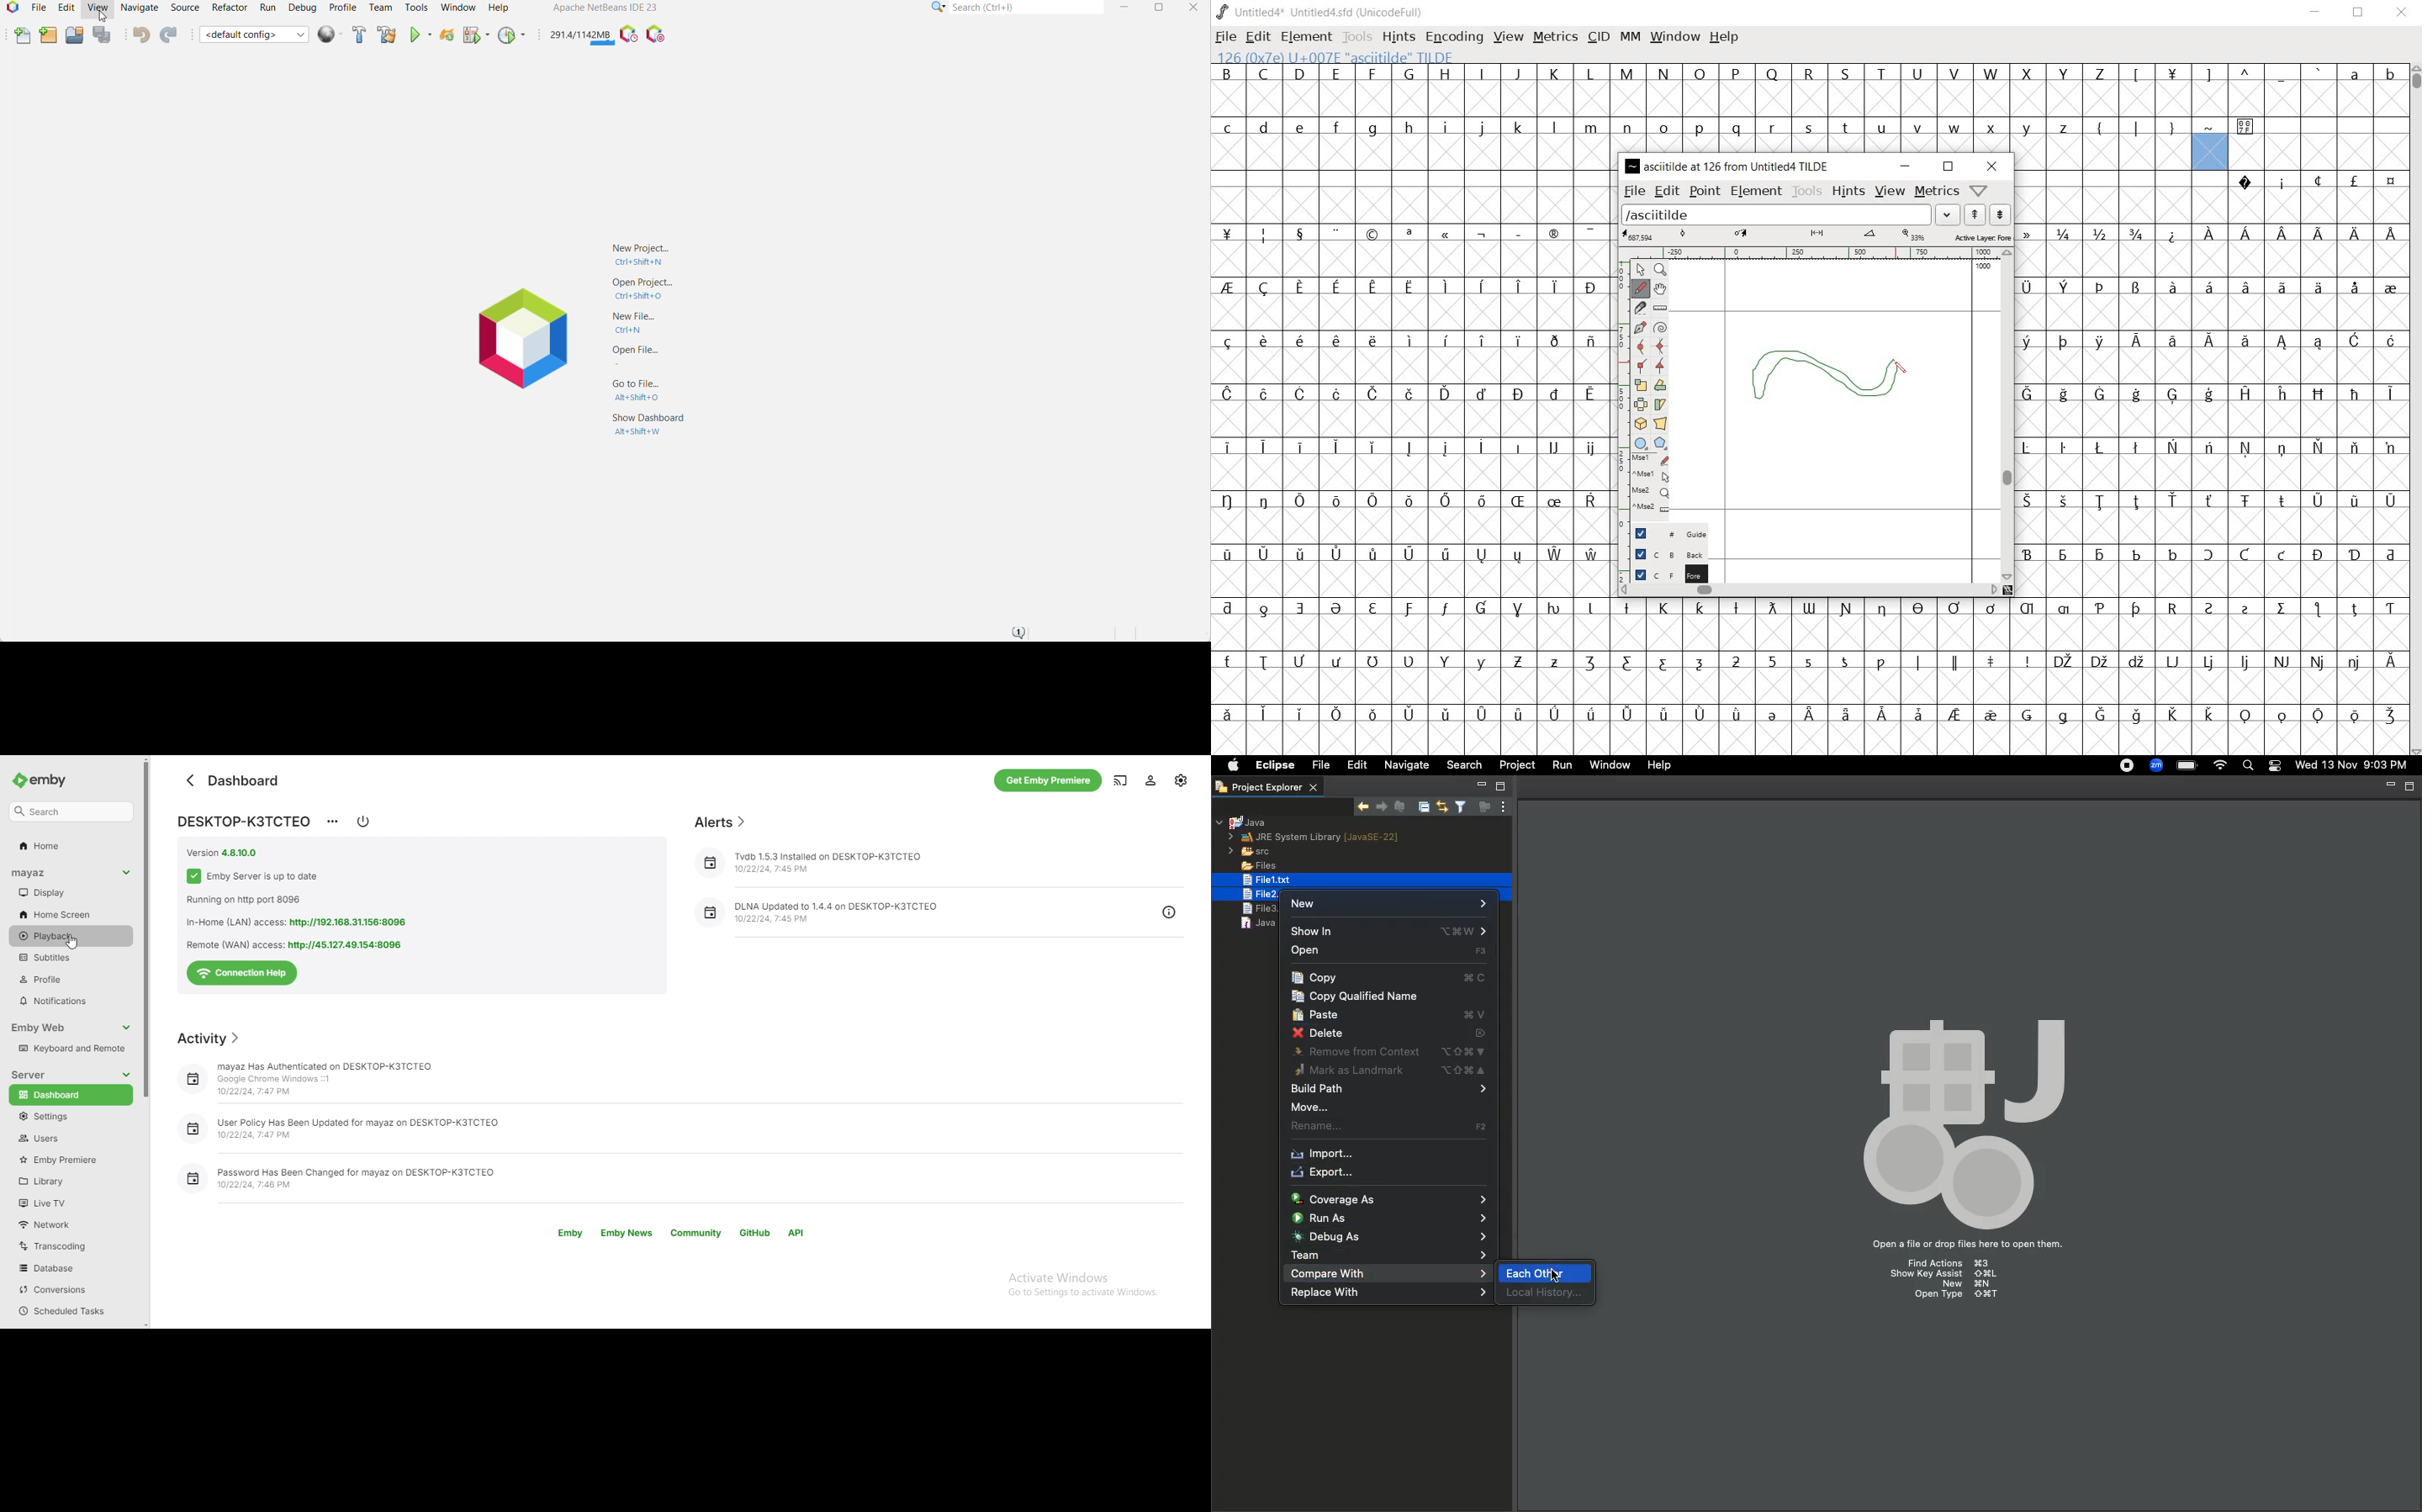 Image resolution: width=2436 pixels, height=1512 pixels. Describe the element at coordinates (127, 872) in the screenshot. I see `collapse` at that location.